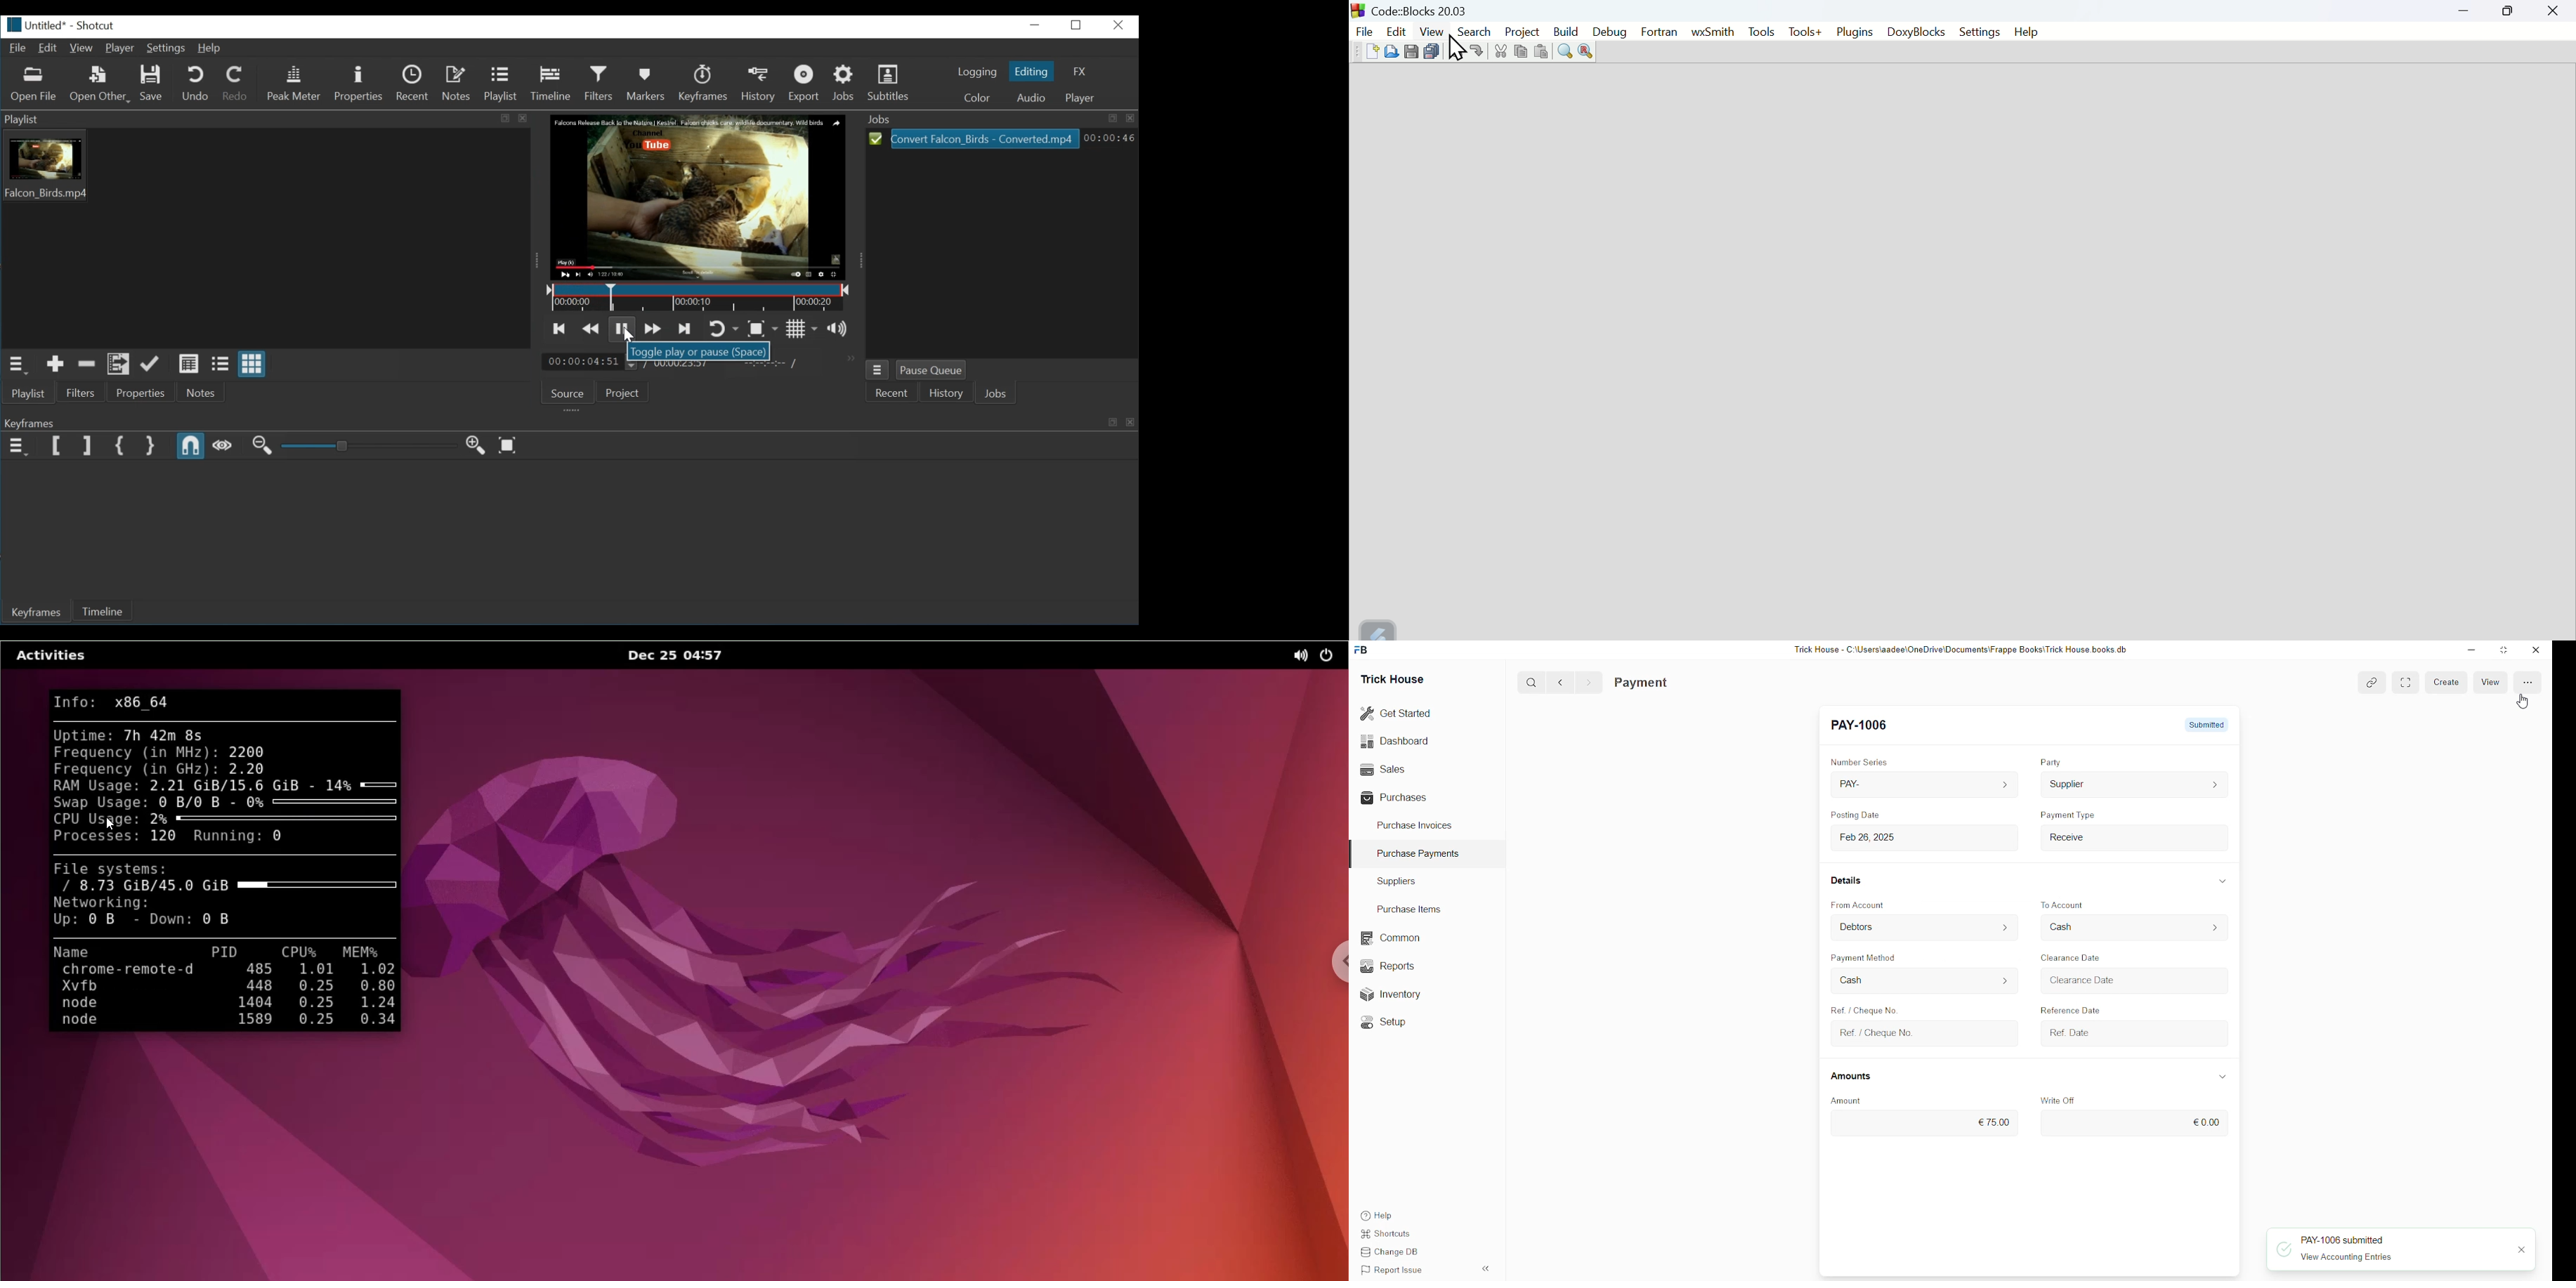 Image resolution: width=2576 pixels, height=1288 pixels. I want to click on File, so click(1363, 31).